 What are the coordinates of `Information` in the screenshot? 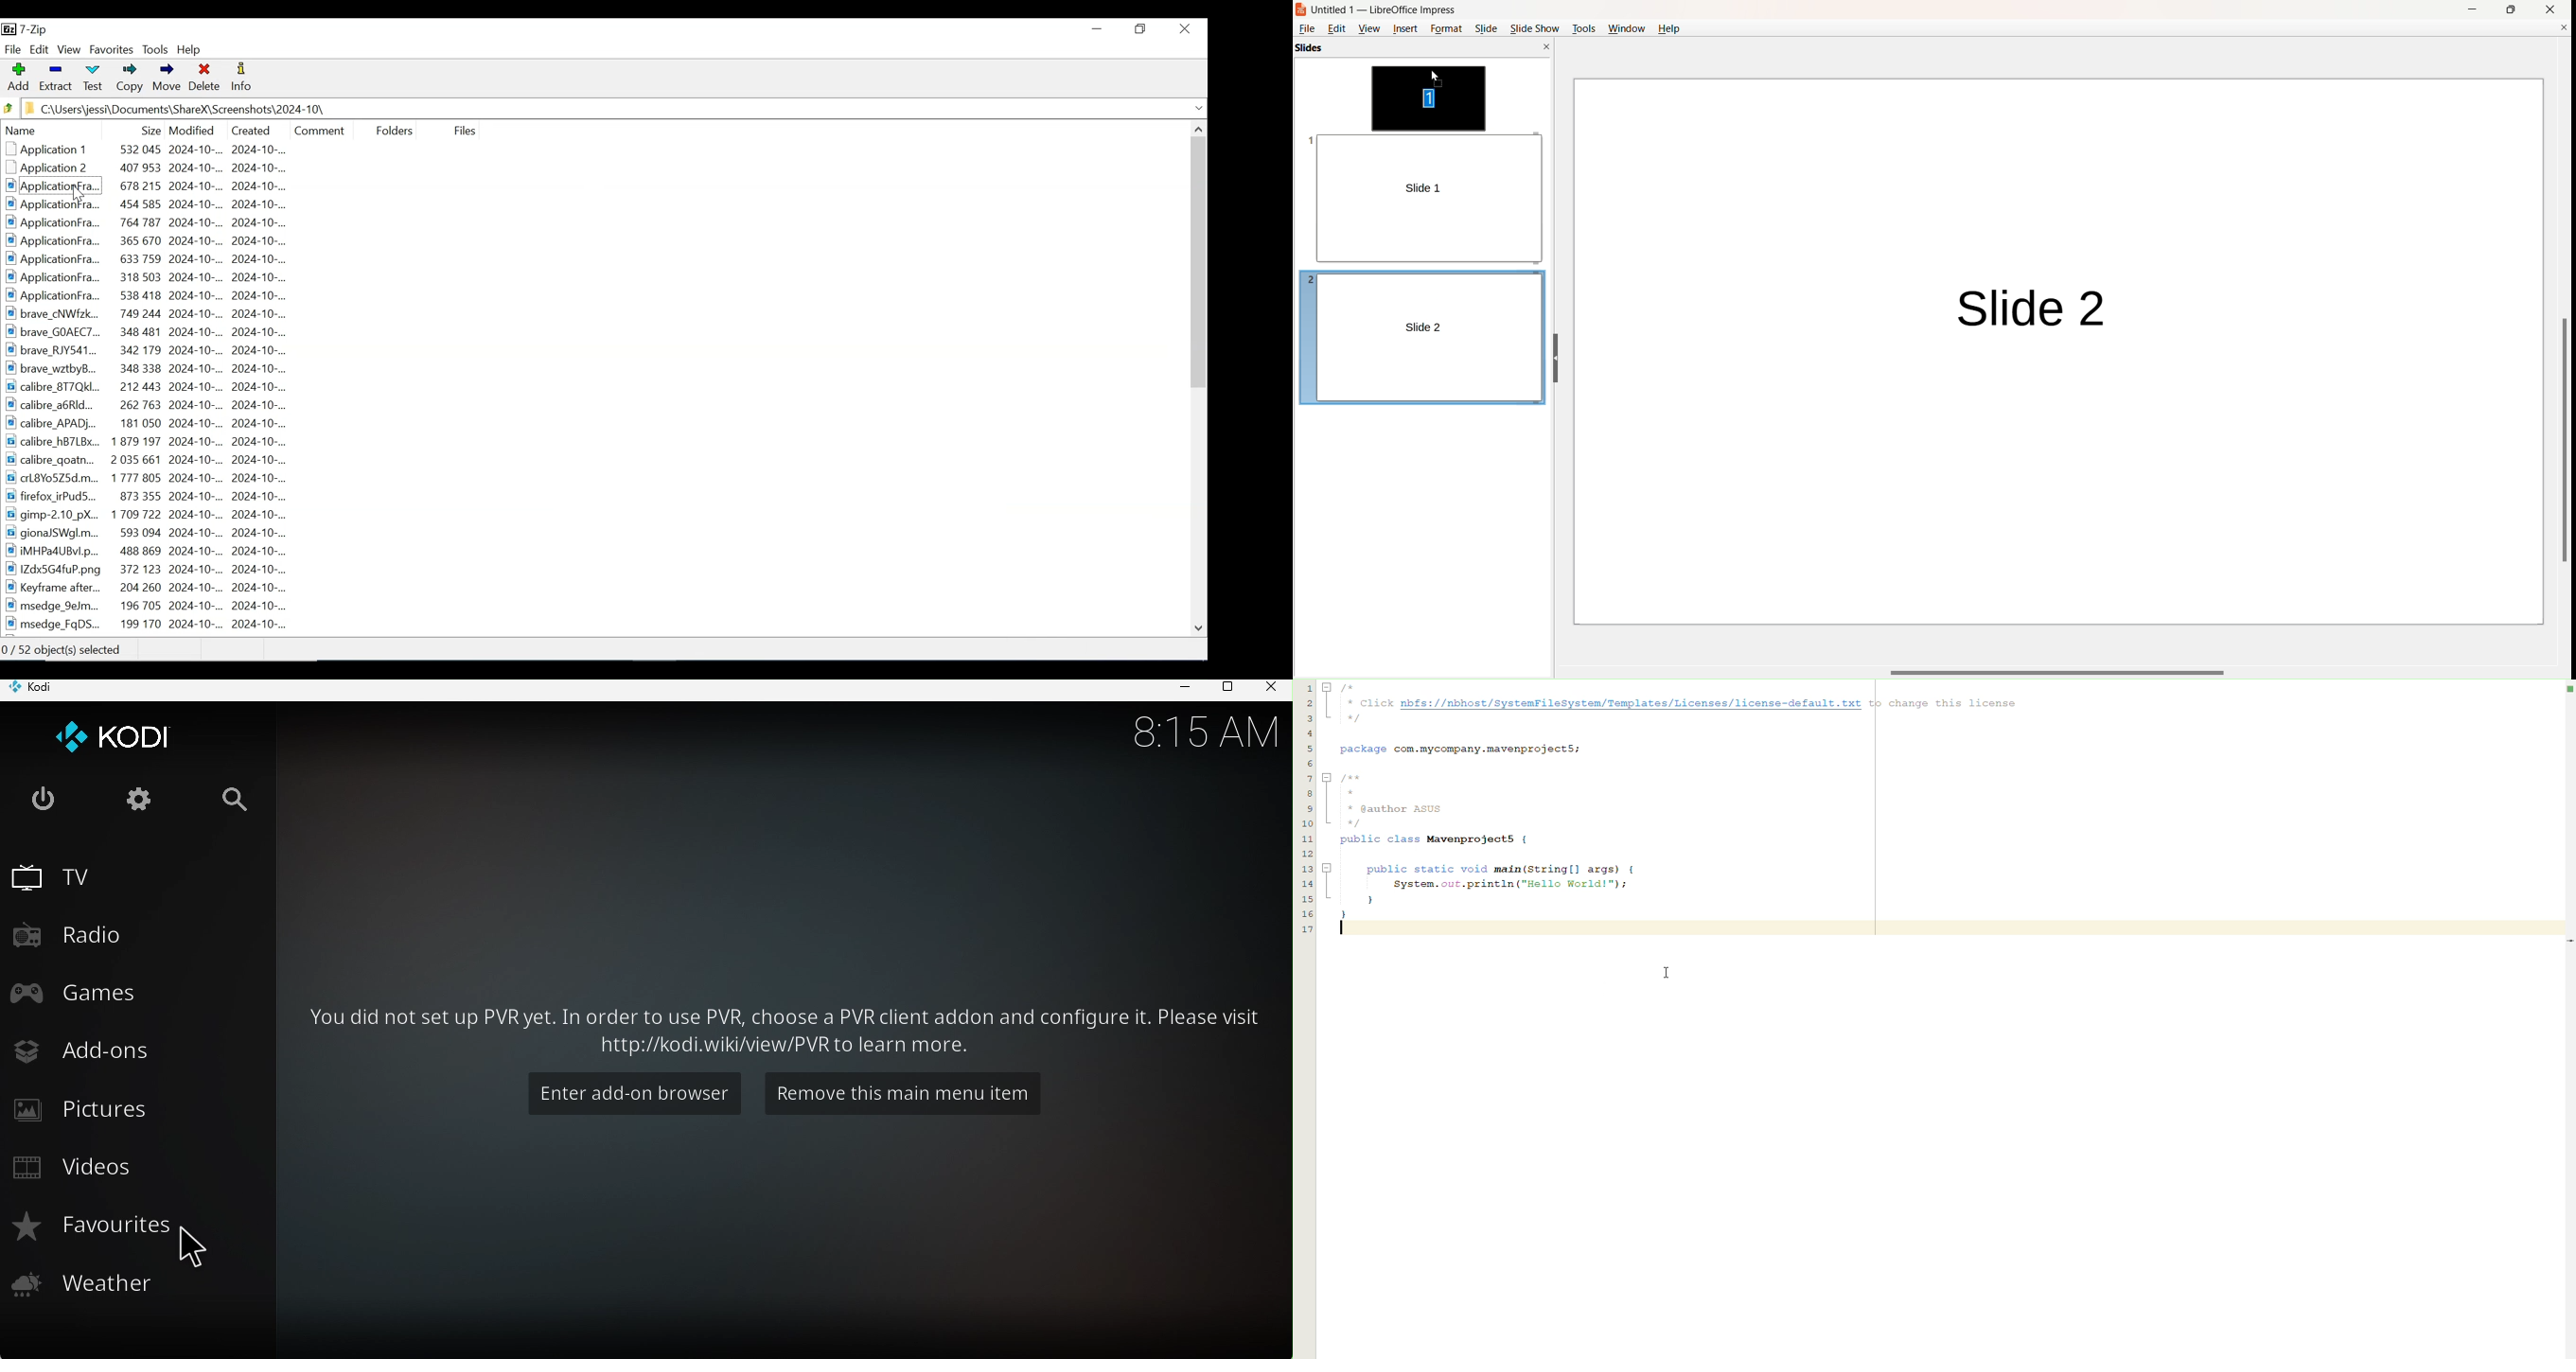 It's located at (242, 79).